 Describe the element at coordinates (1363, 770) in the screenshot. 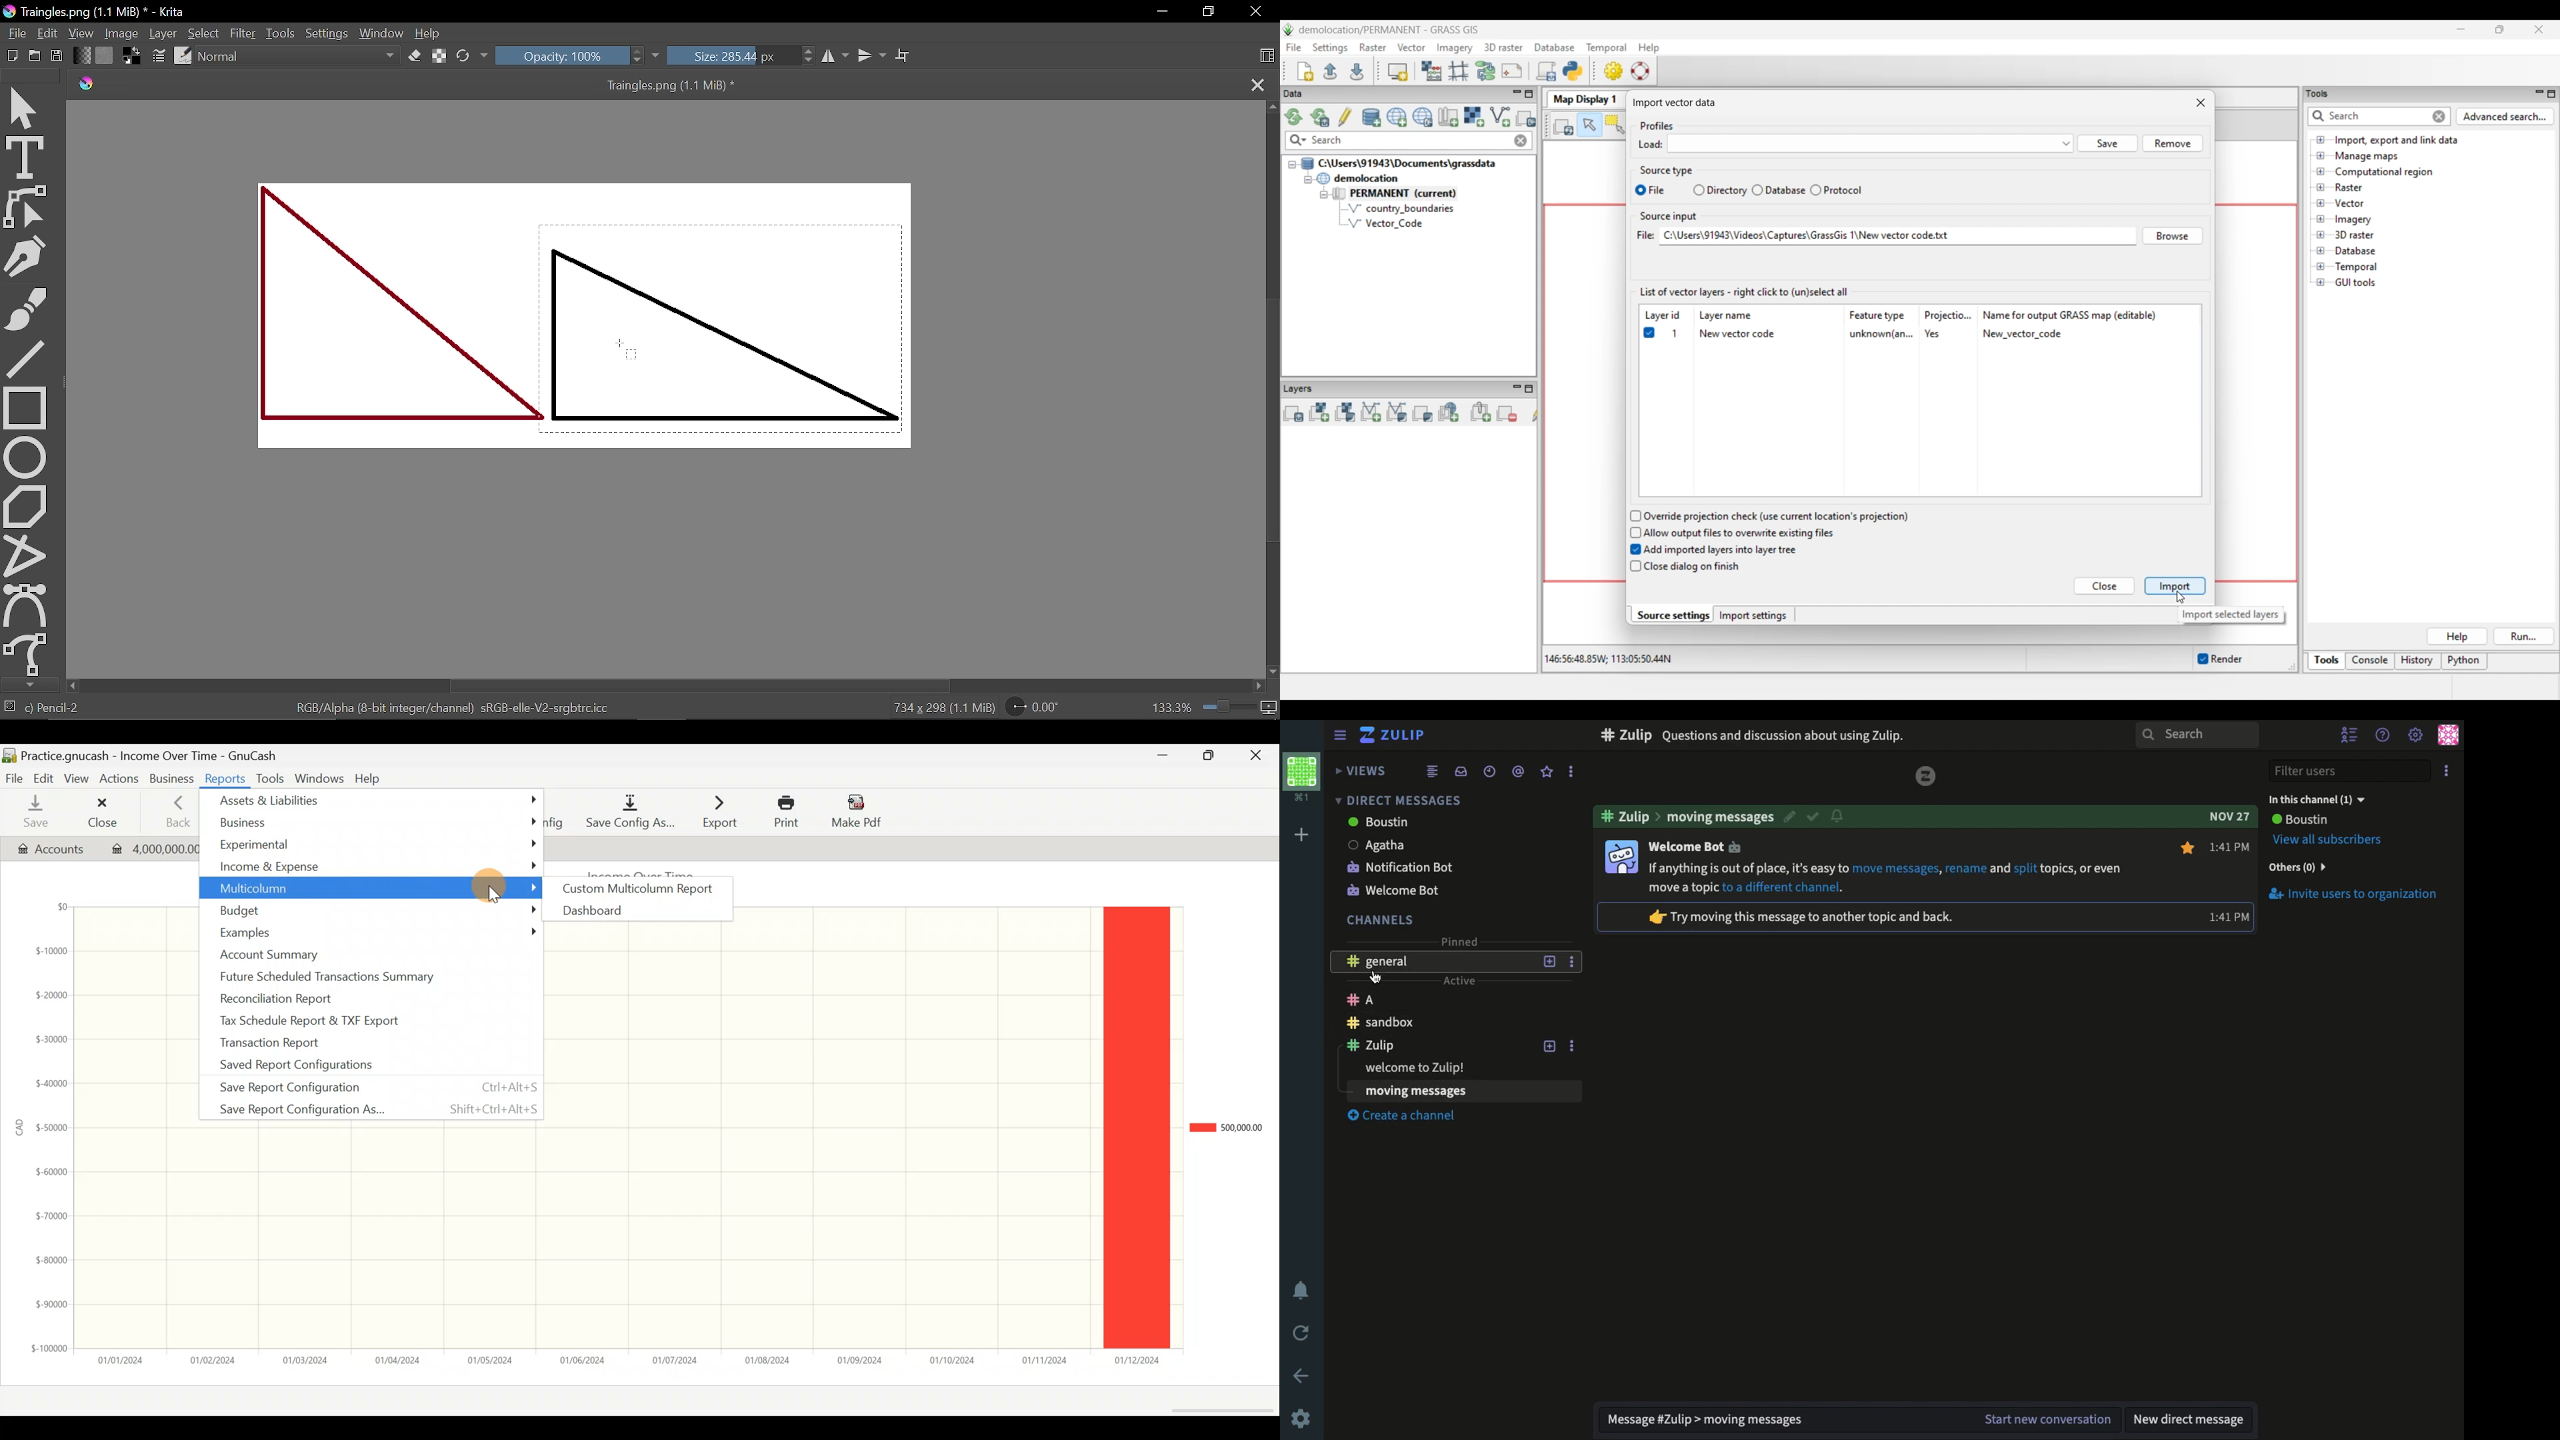

I see `Views` at that location.